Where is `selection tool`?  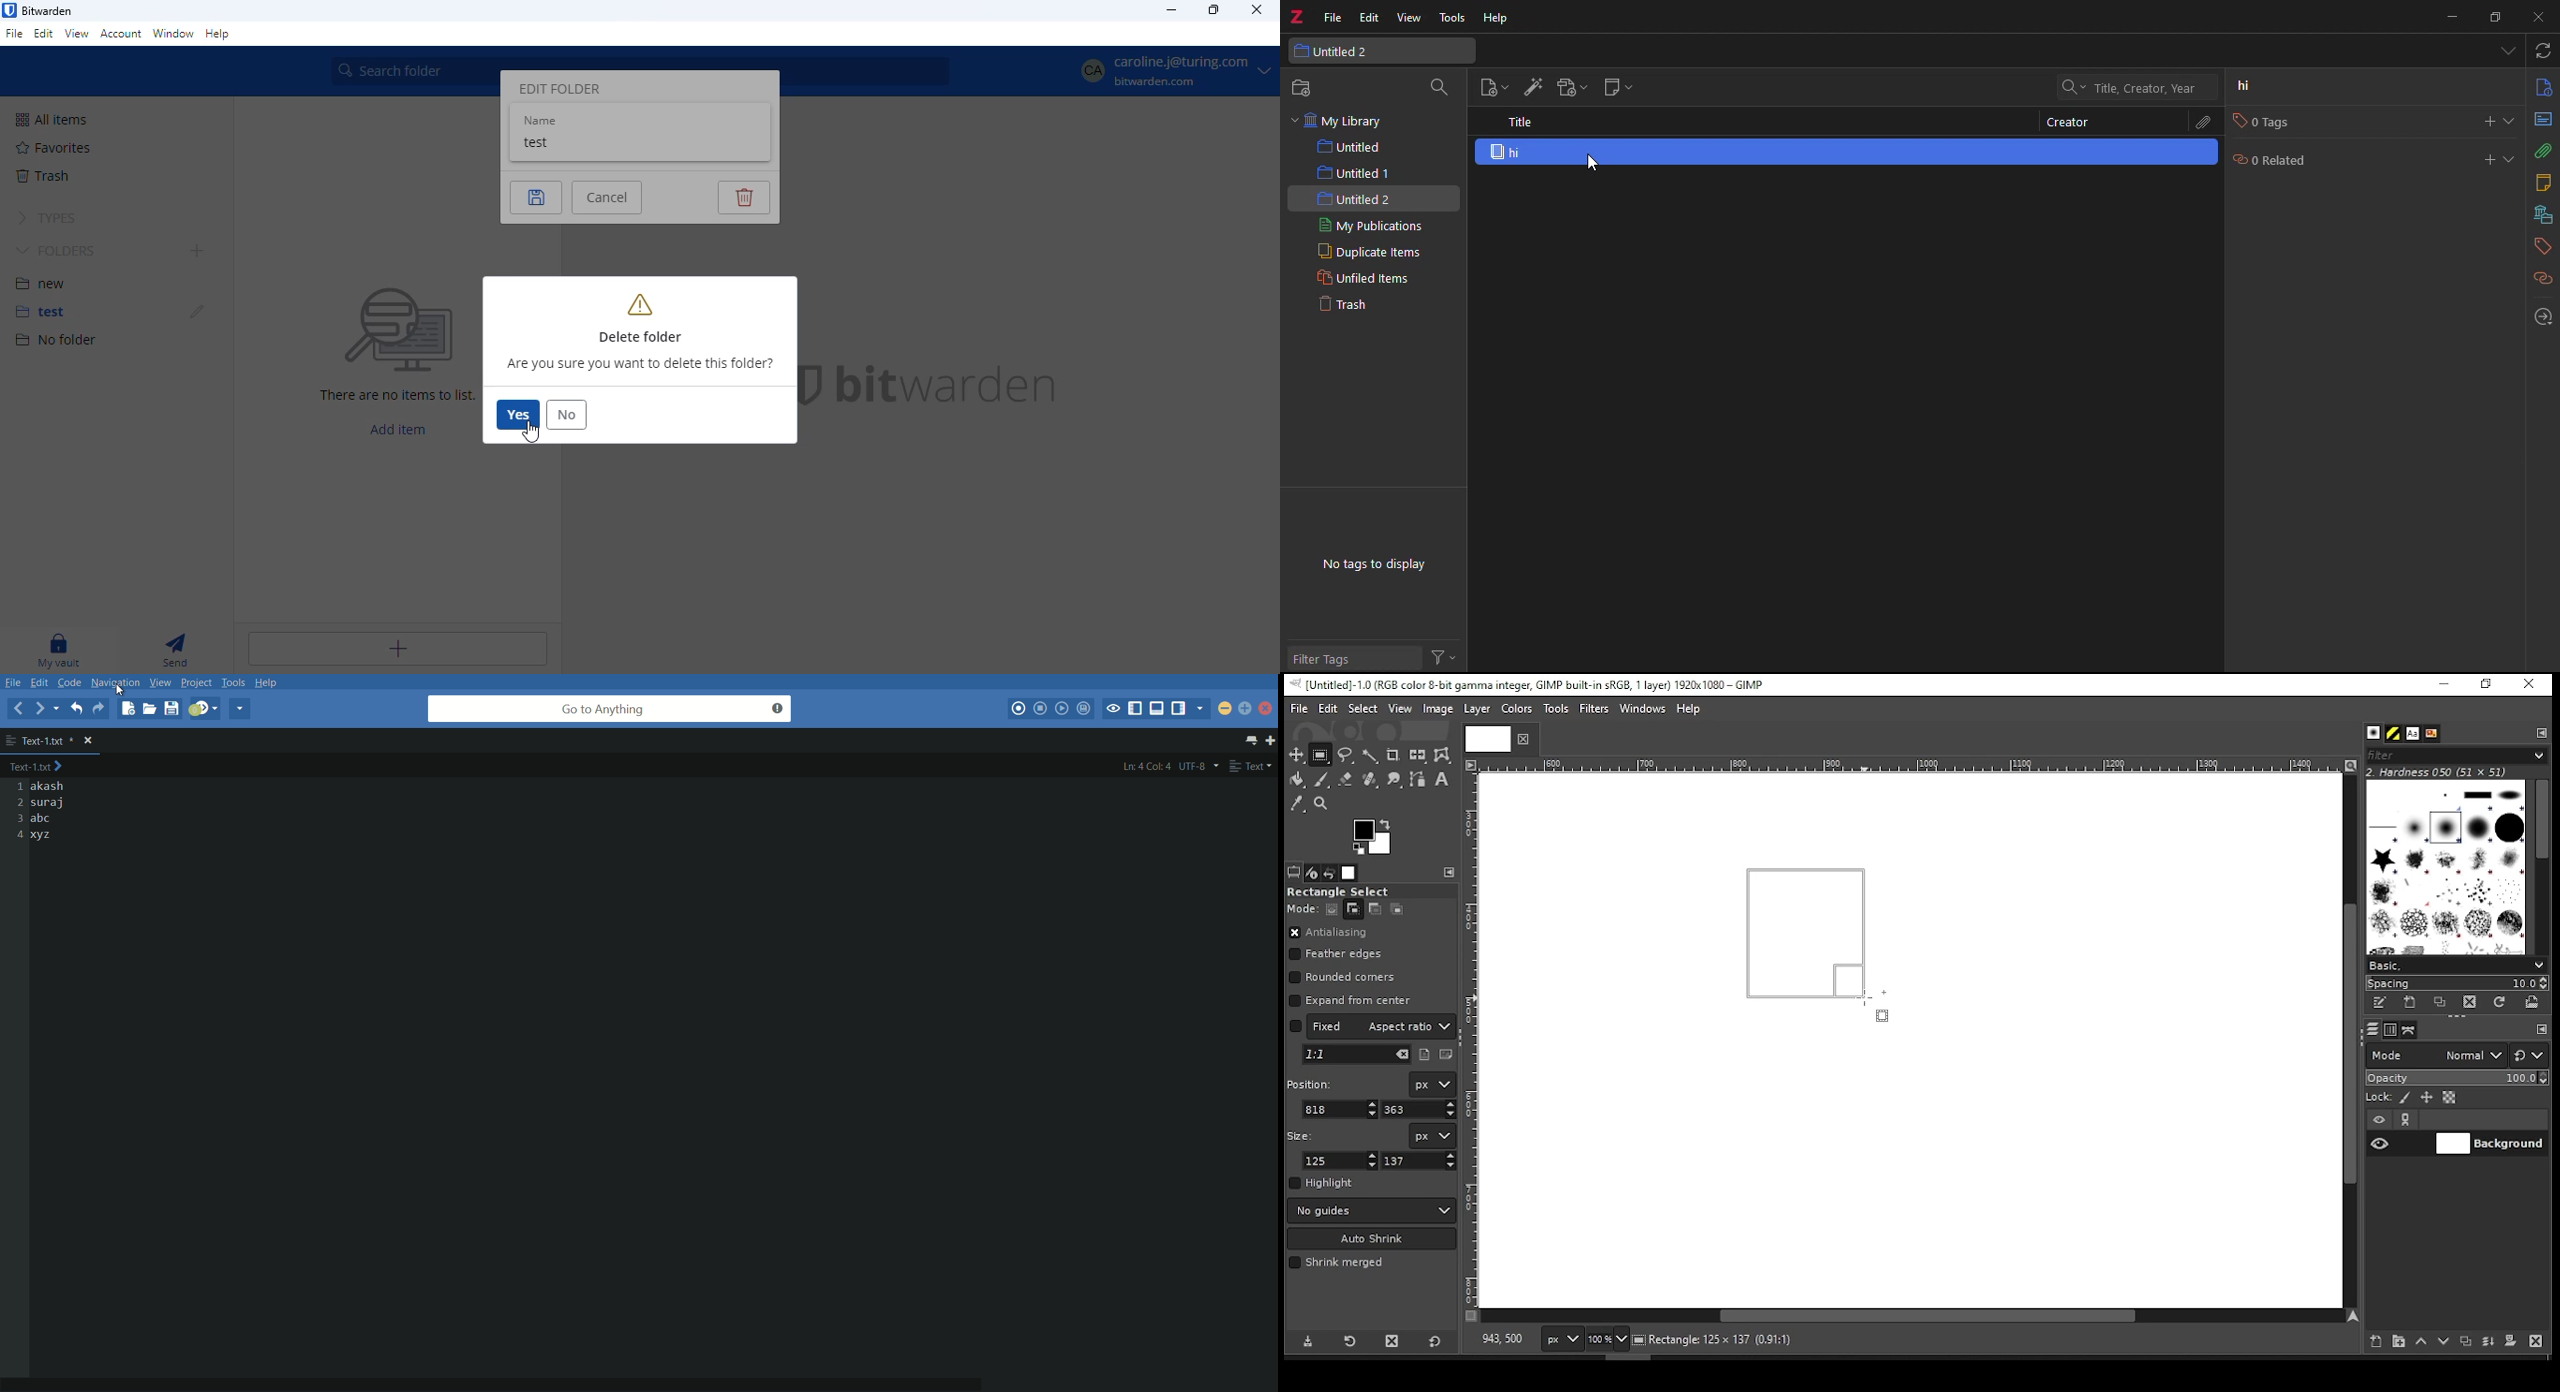 selection tool is located at coordinates (1297, 755).